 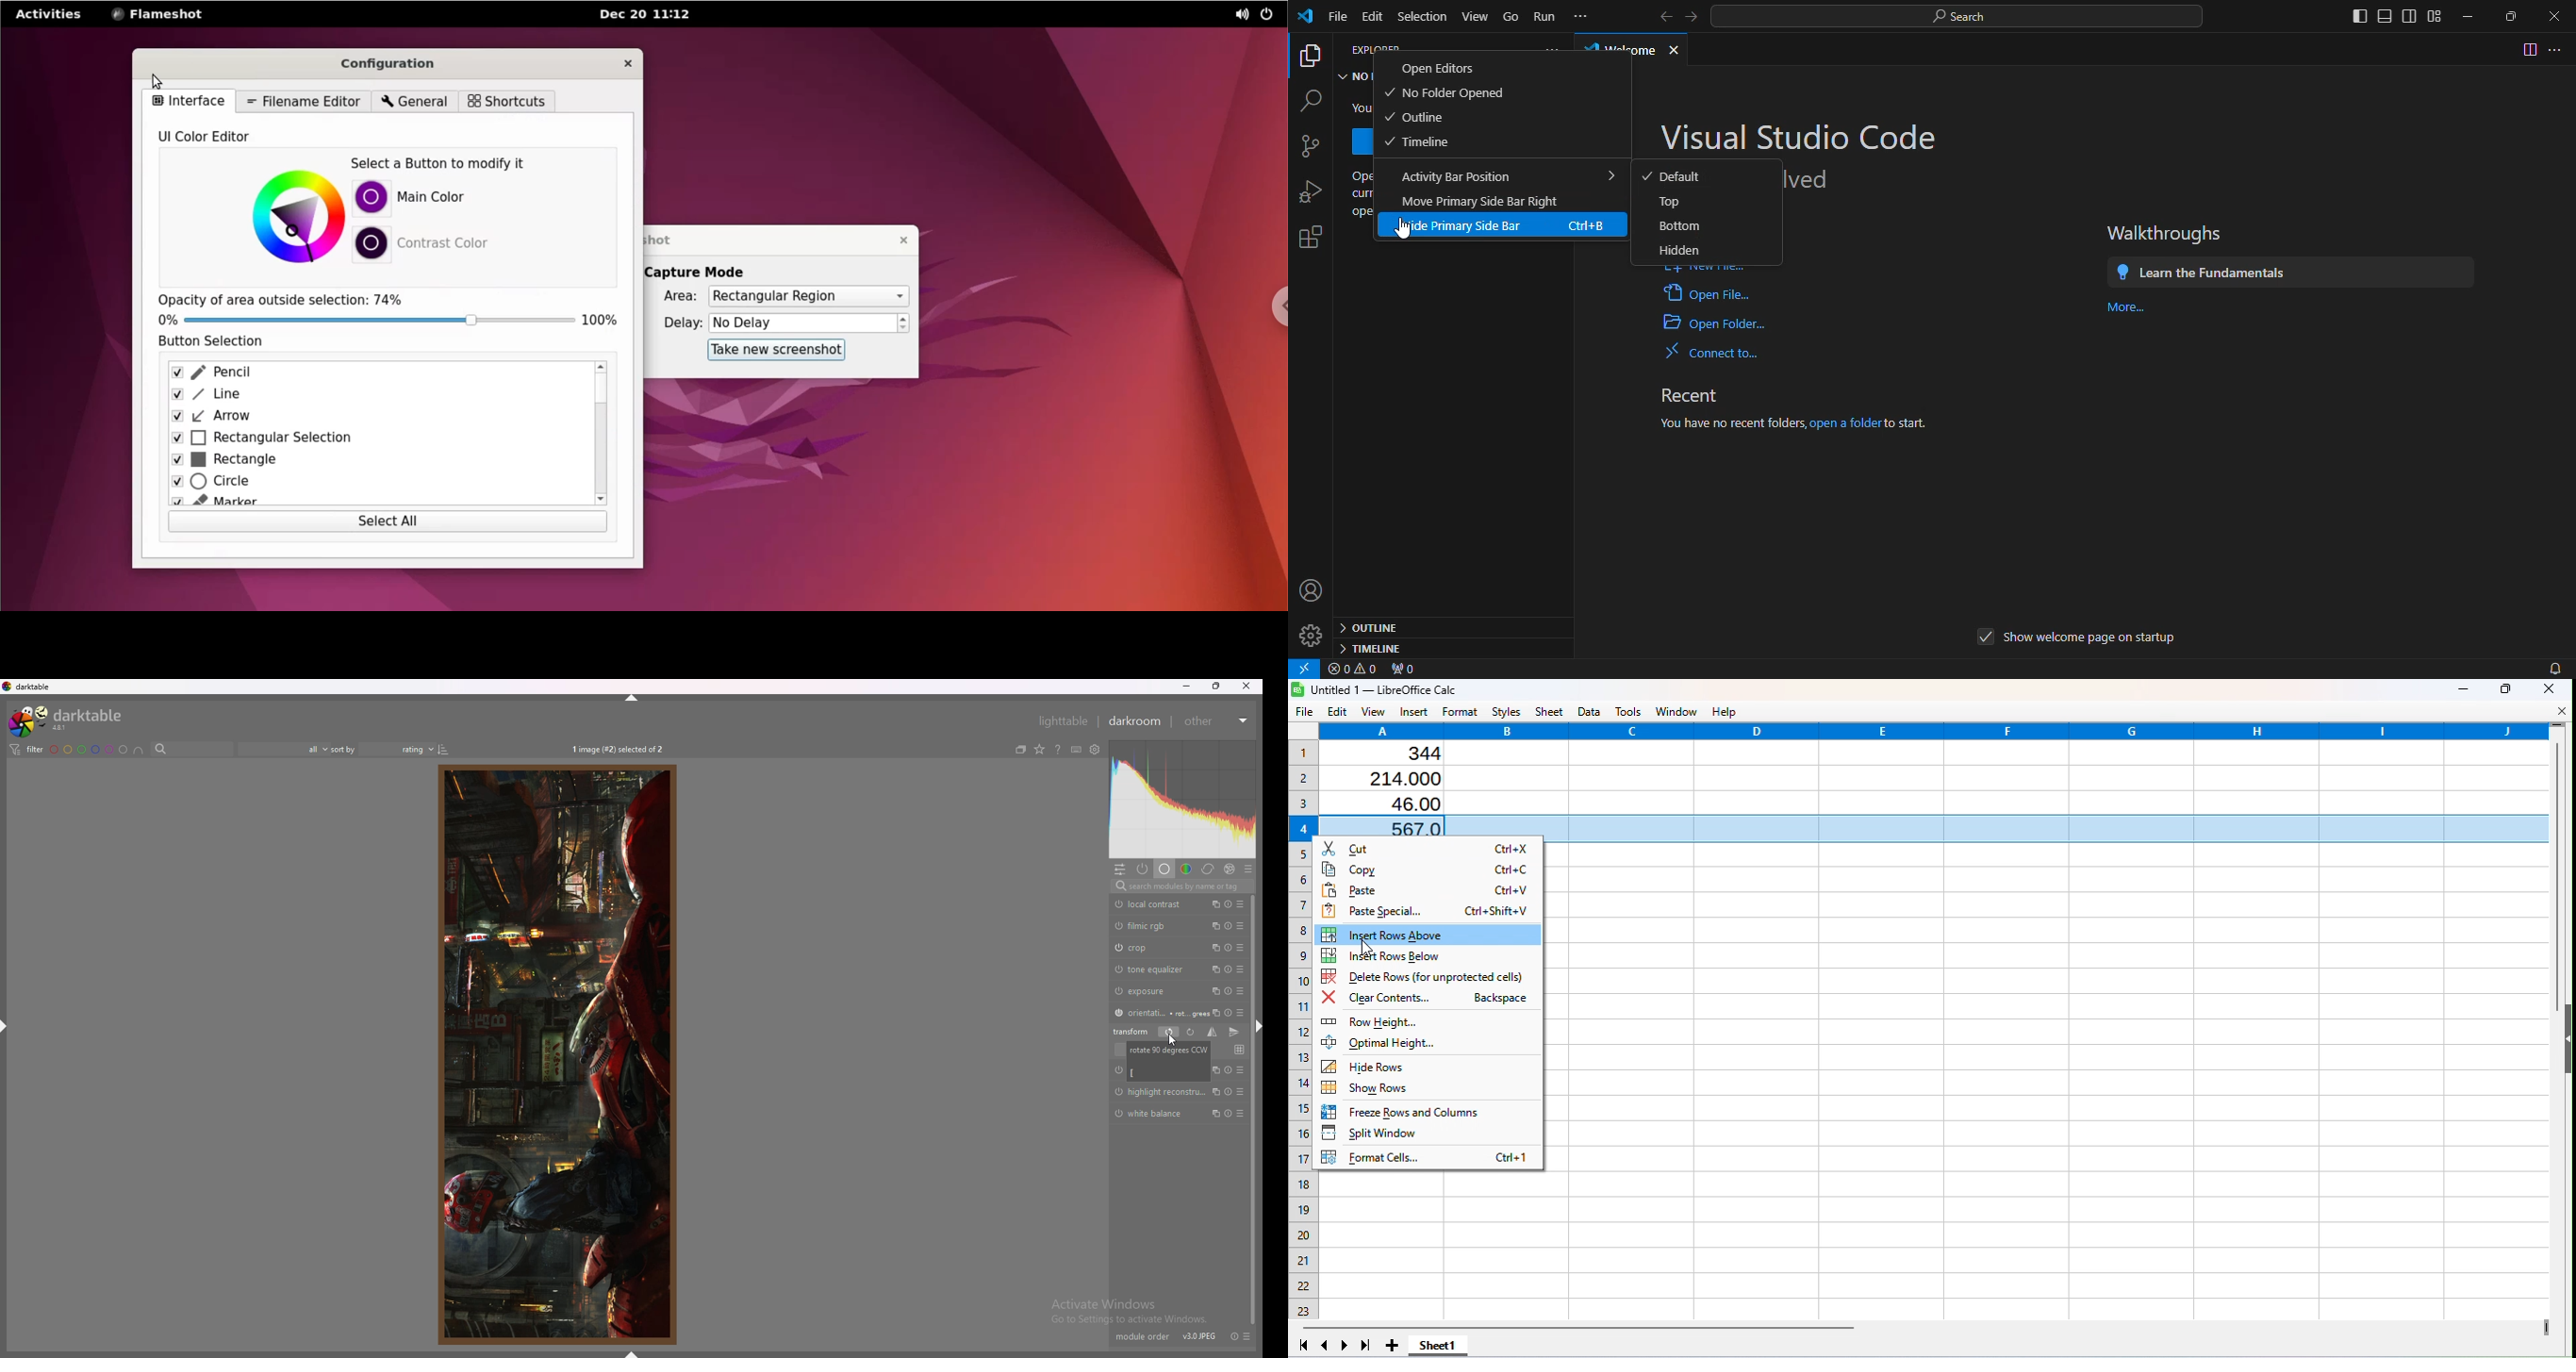 What do you see at coordinates (1153, 1115) in the screenshot?
I see `white balance` at bounding box center [1153, 1115].